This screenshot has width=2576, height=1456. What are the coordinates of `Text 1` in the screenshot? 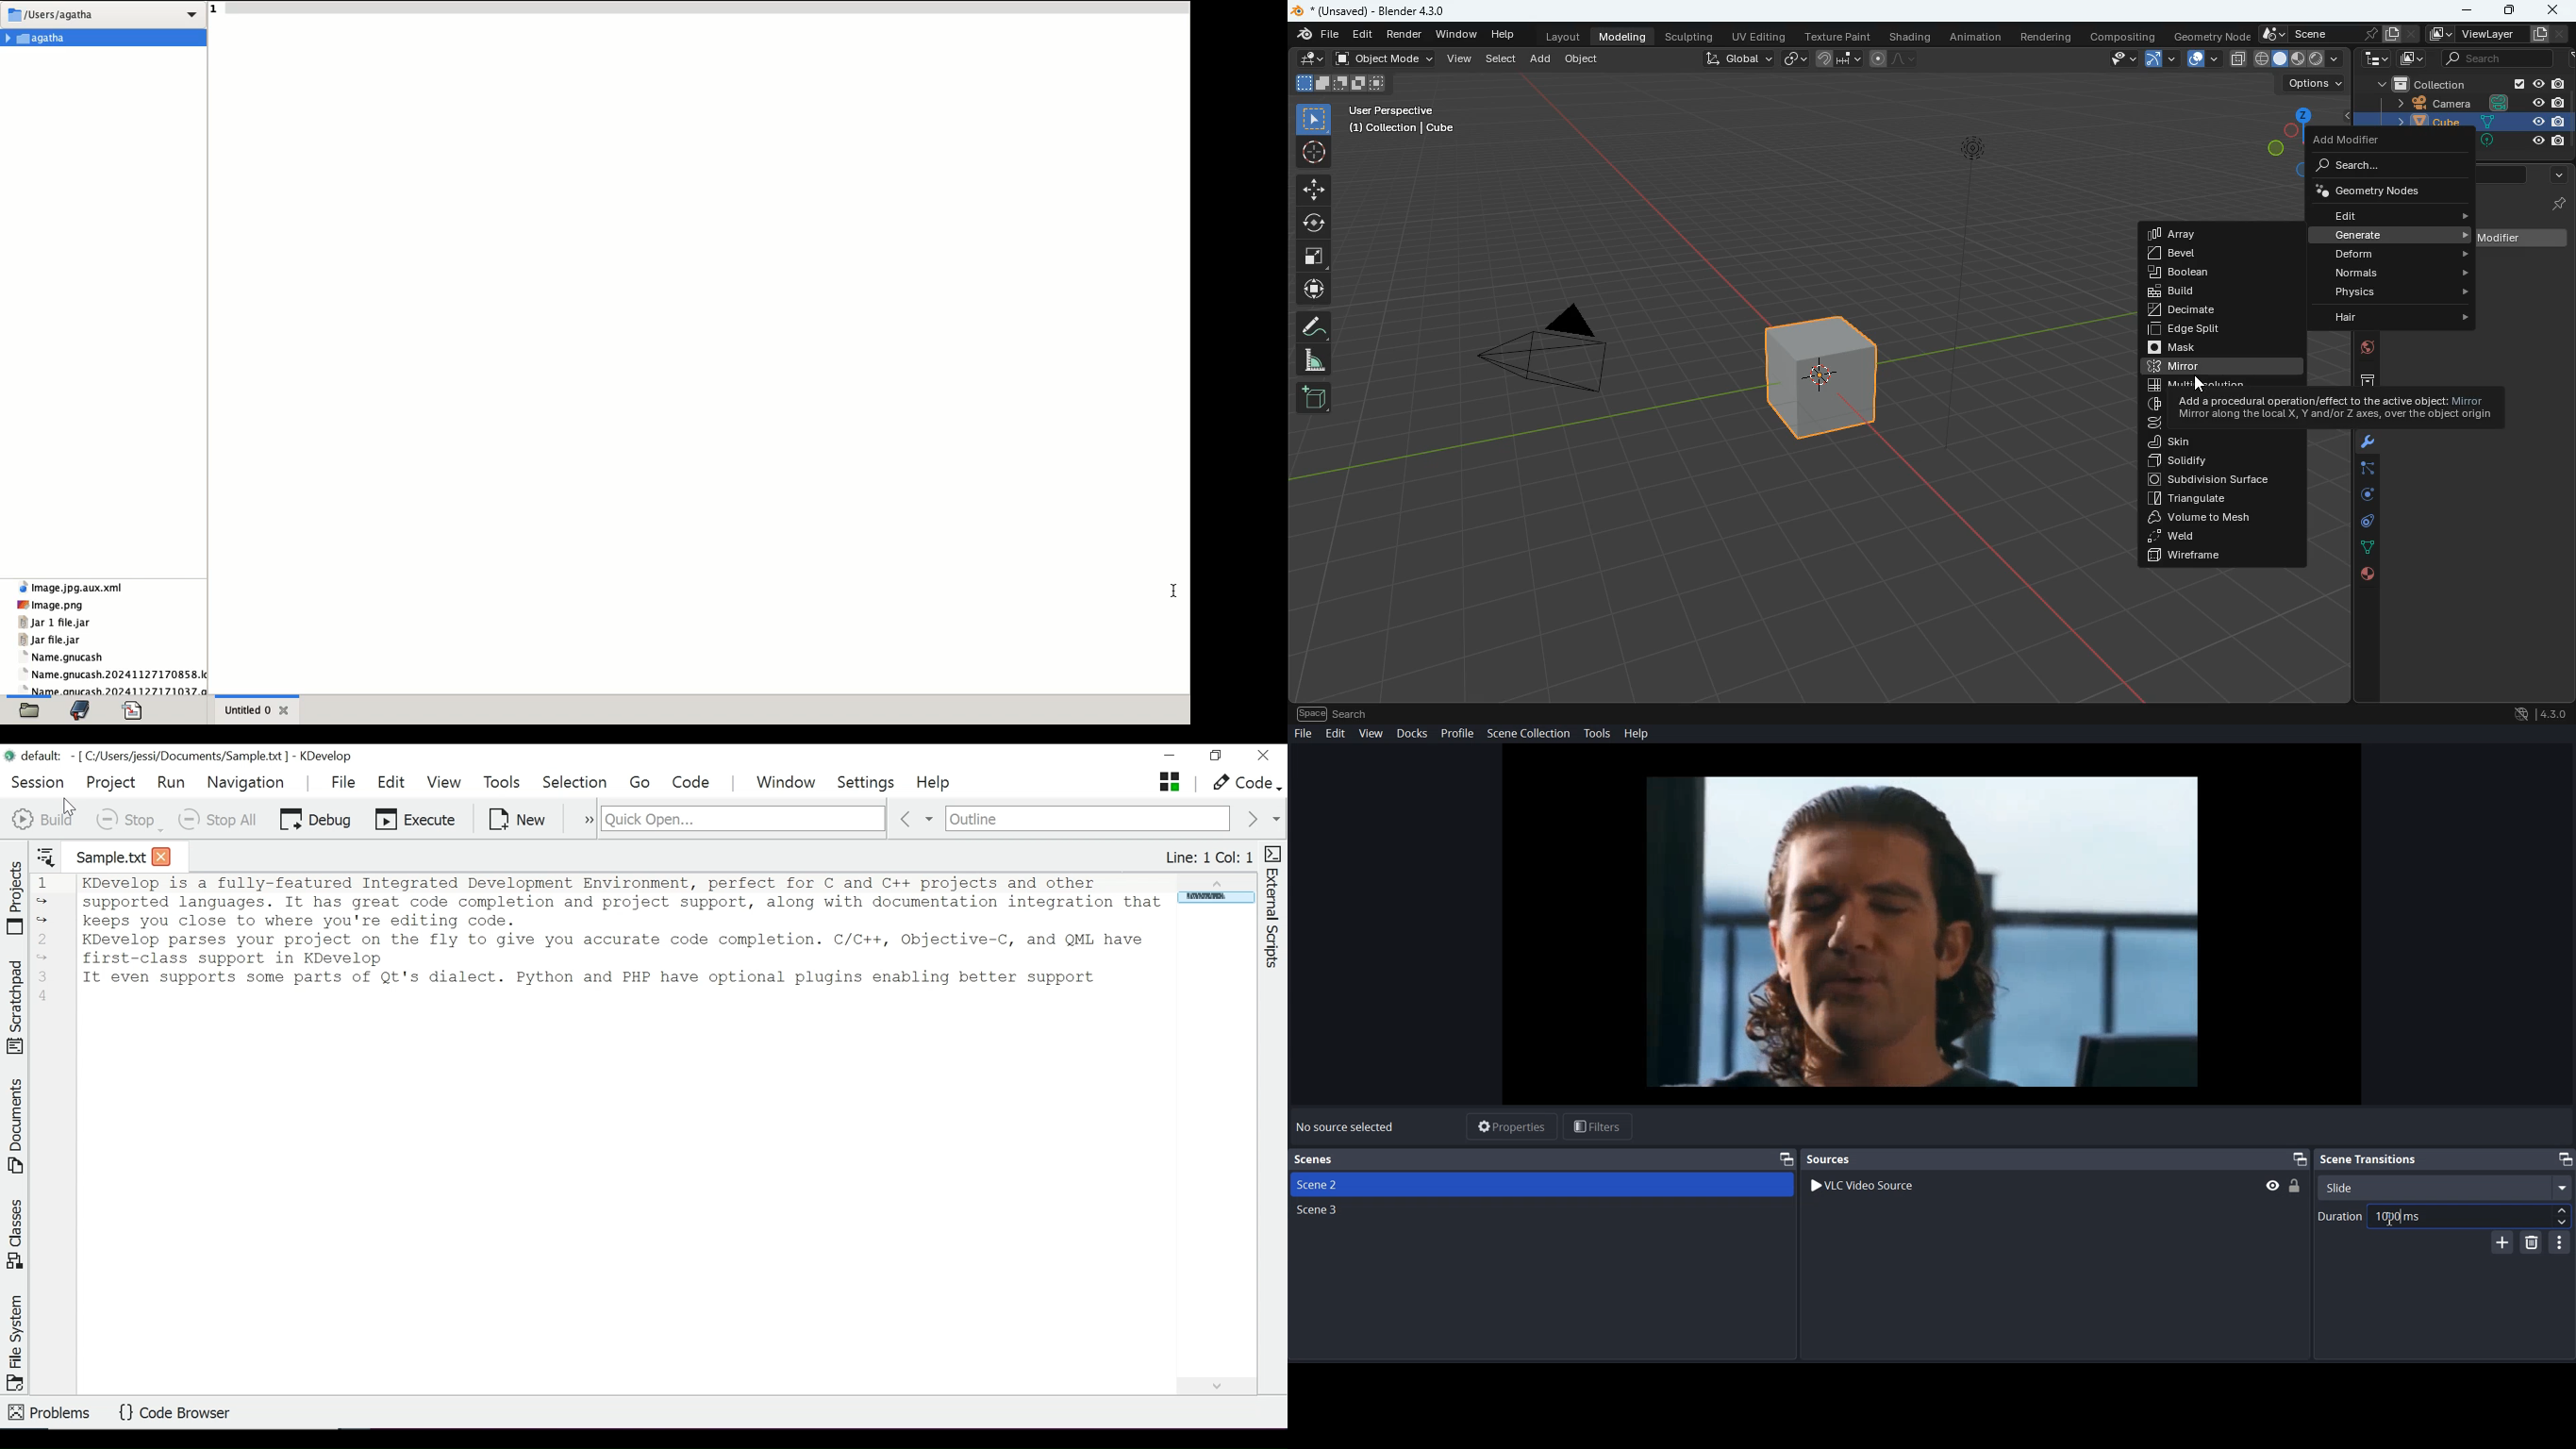 It's located at (1543, 1159).